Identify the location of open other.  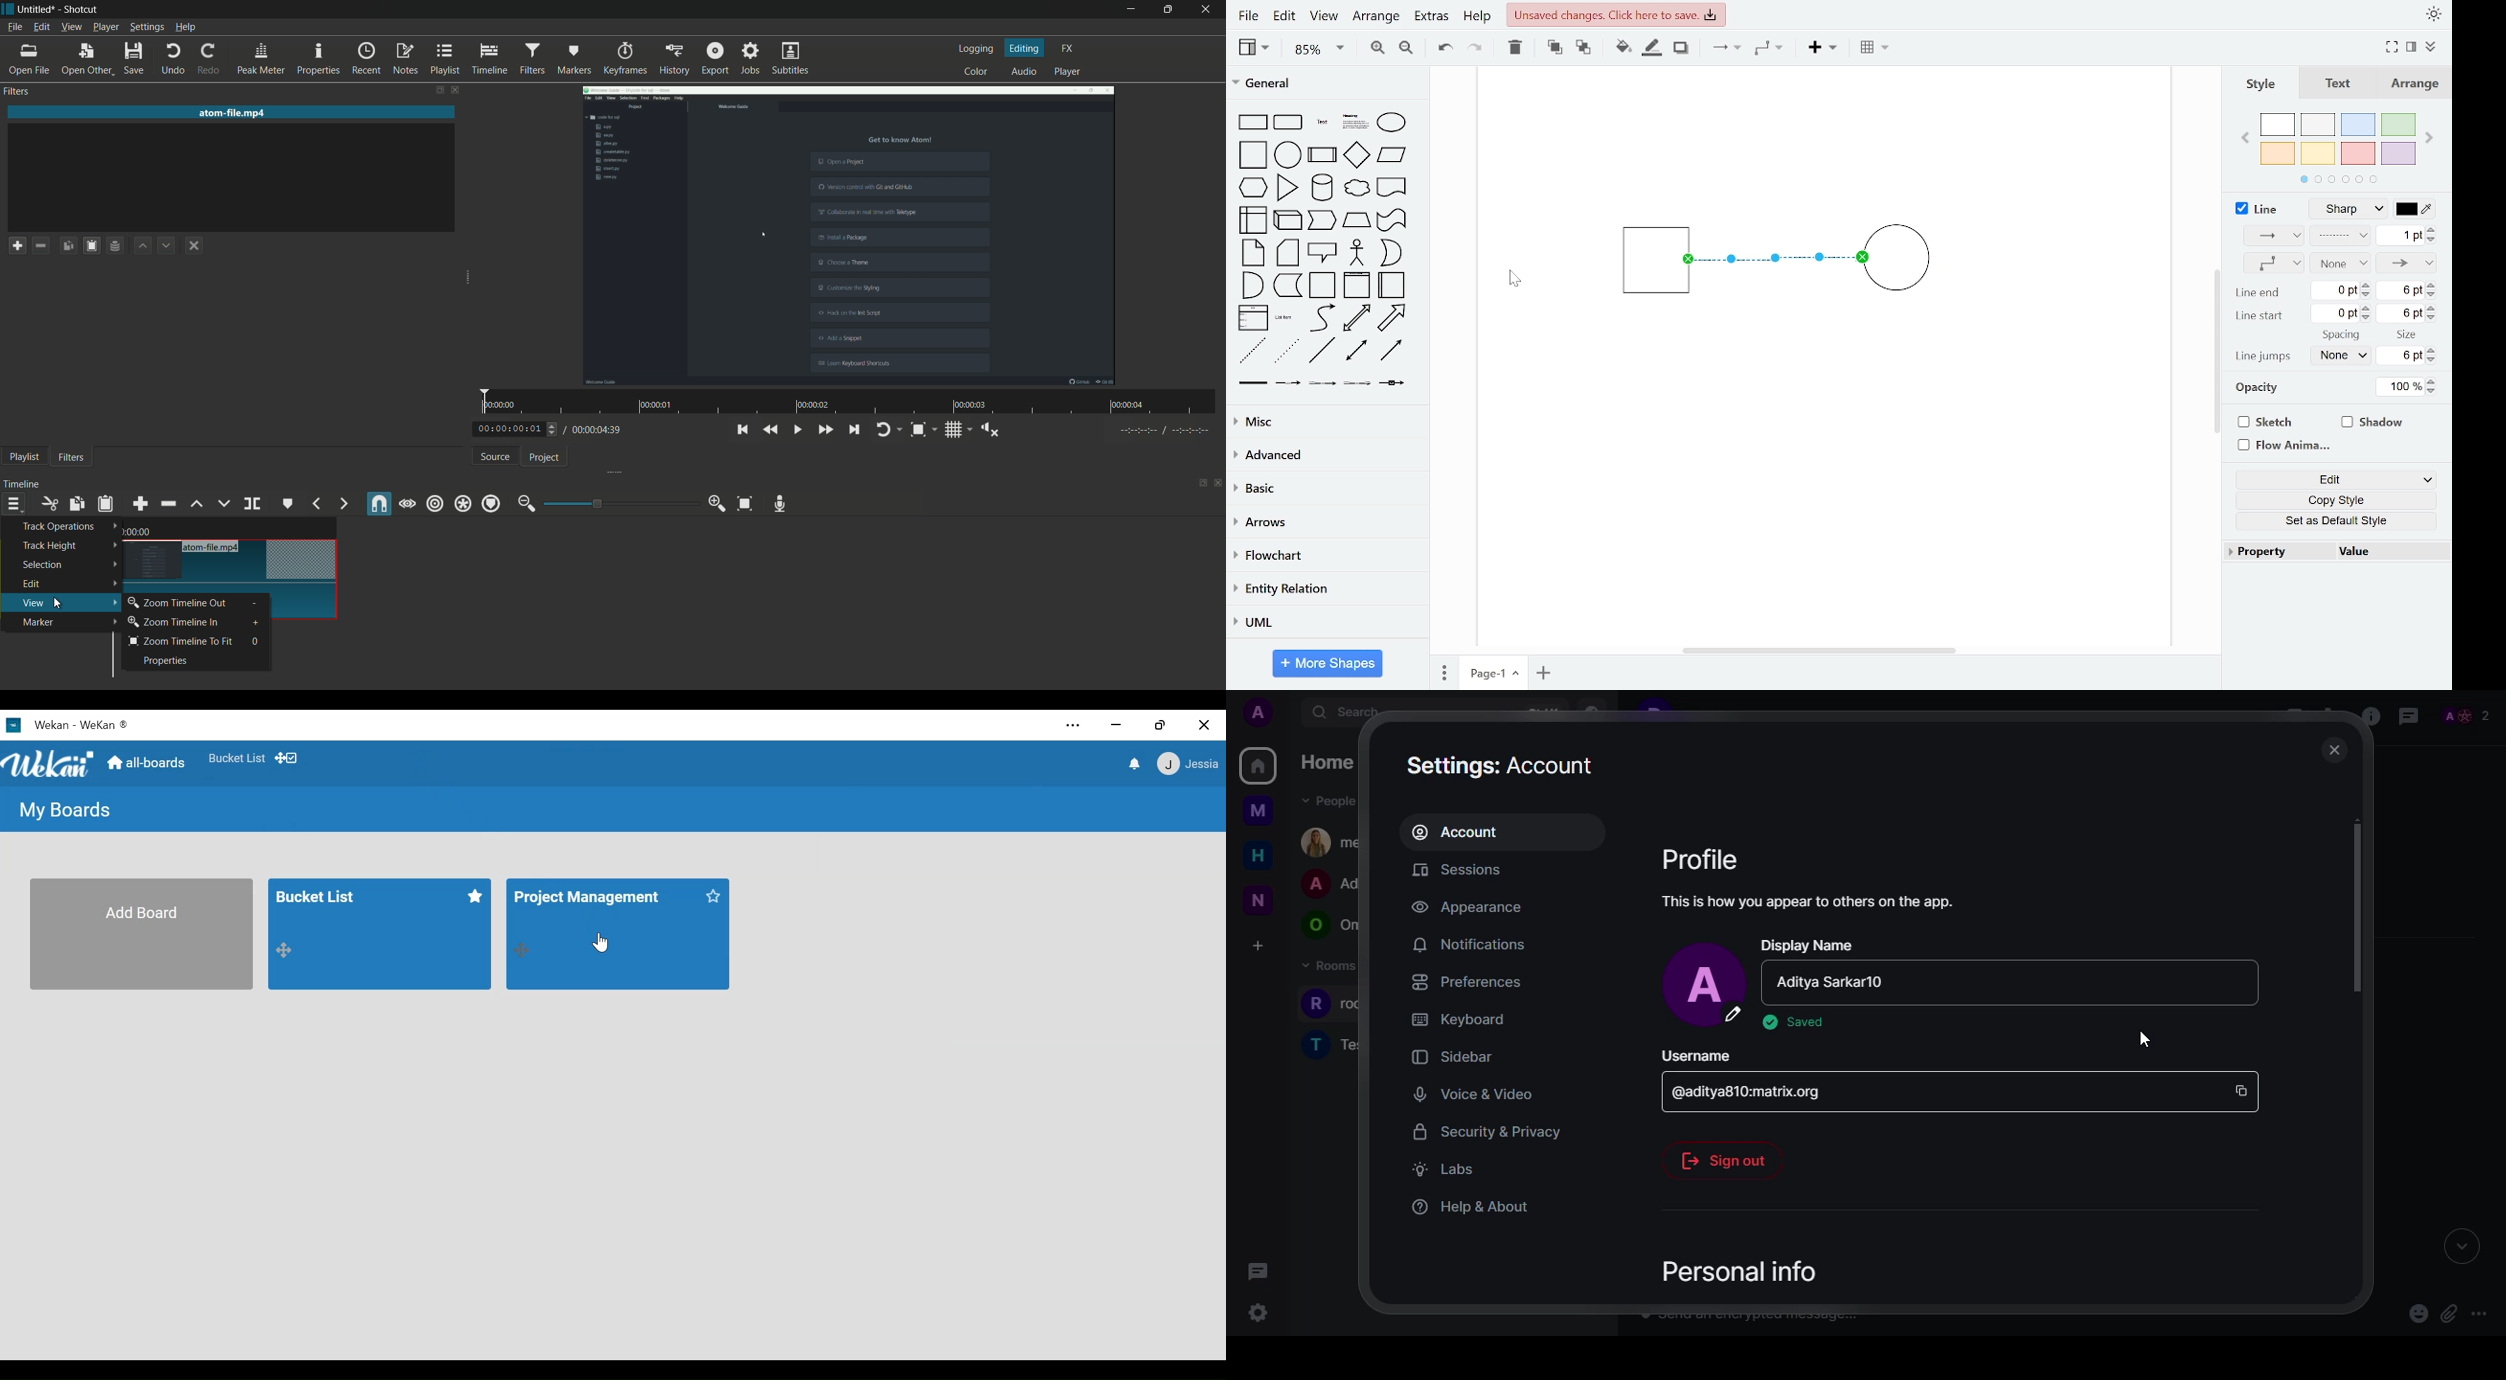
(85, 59).